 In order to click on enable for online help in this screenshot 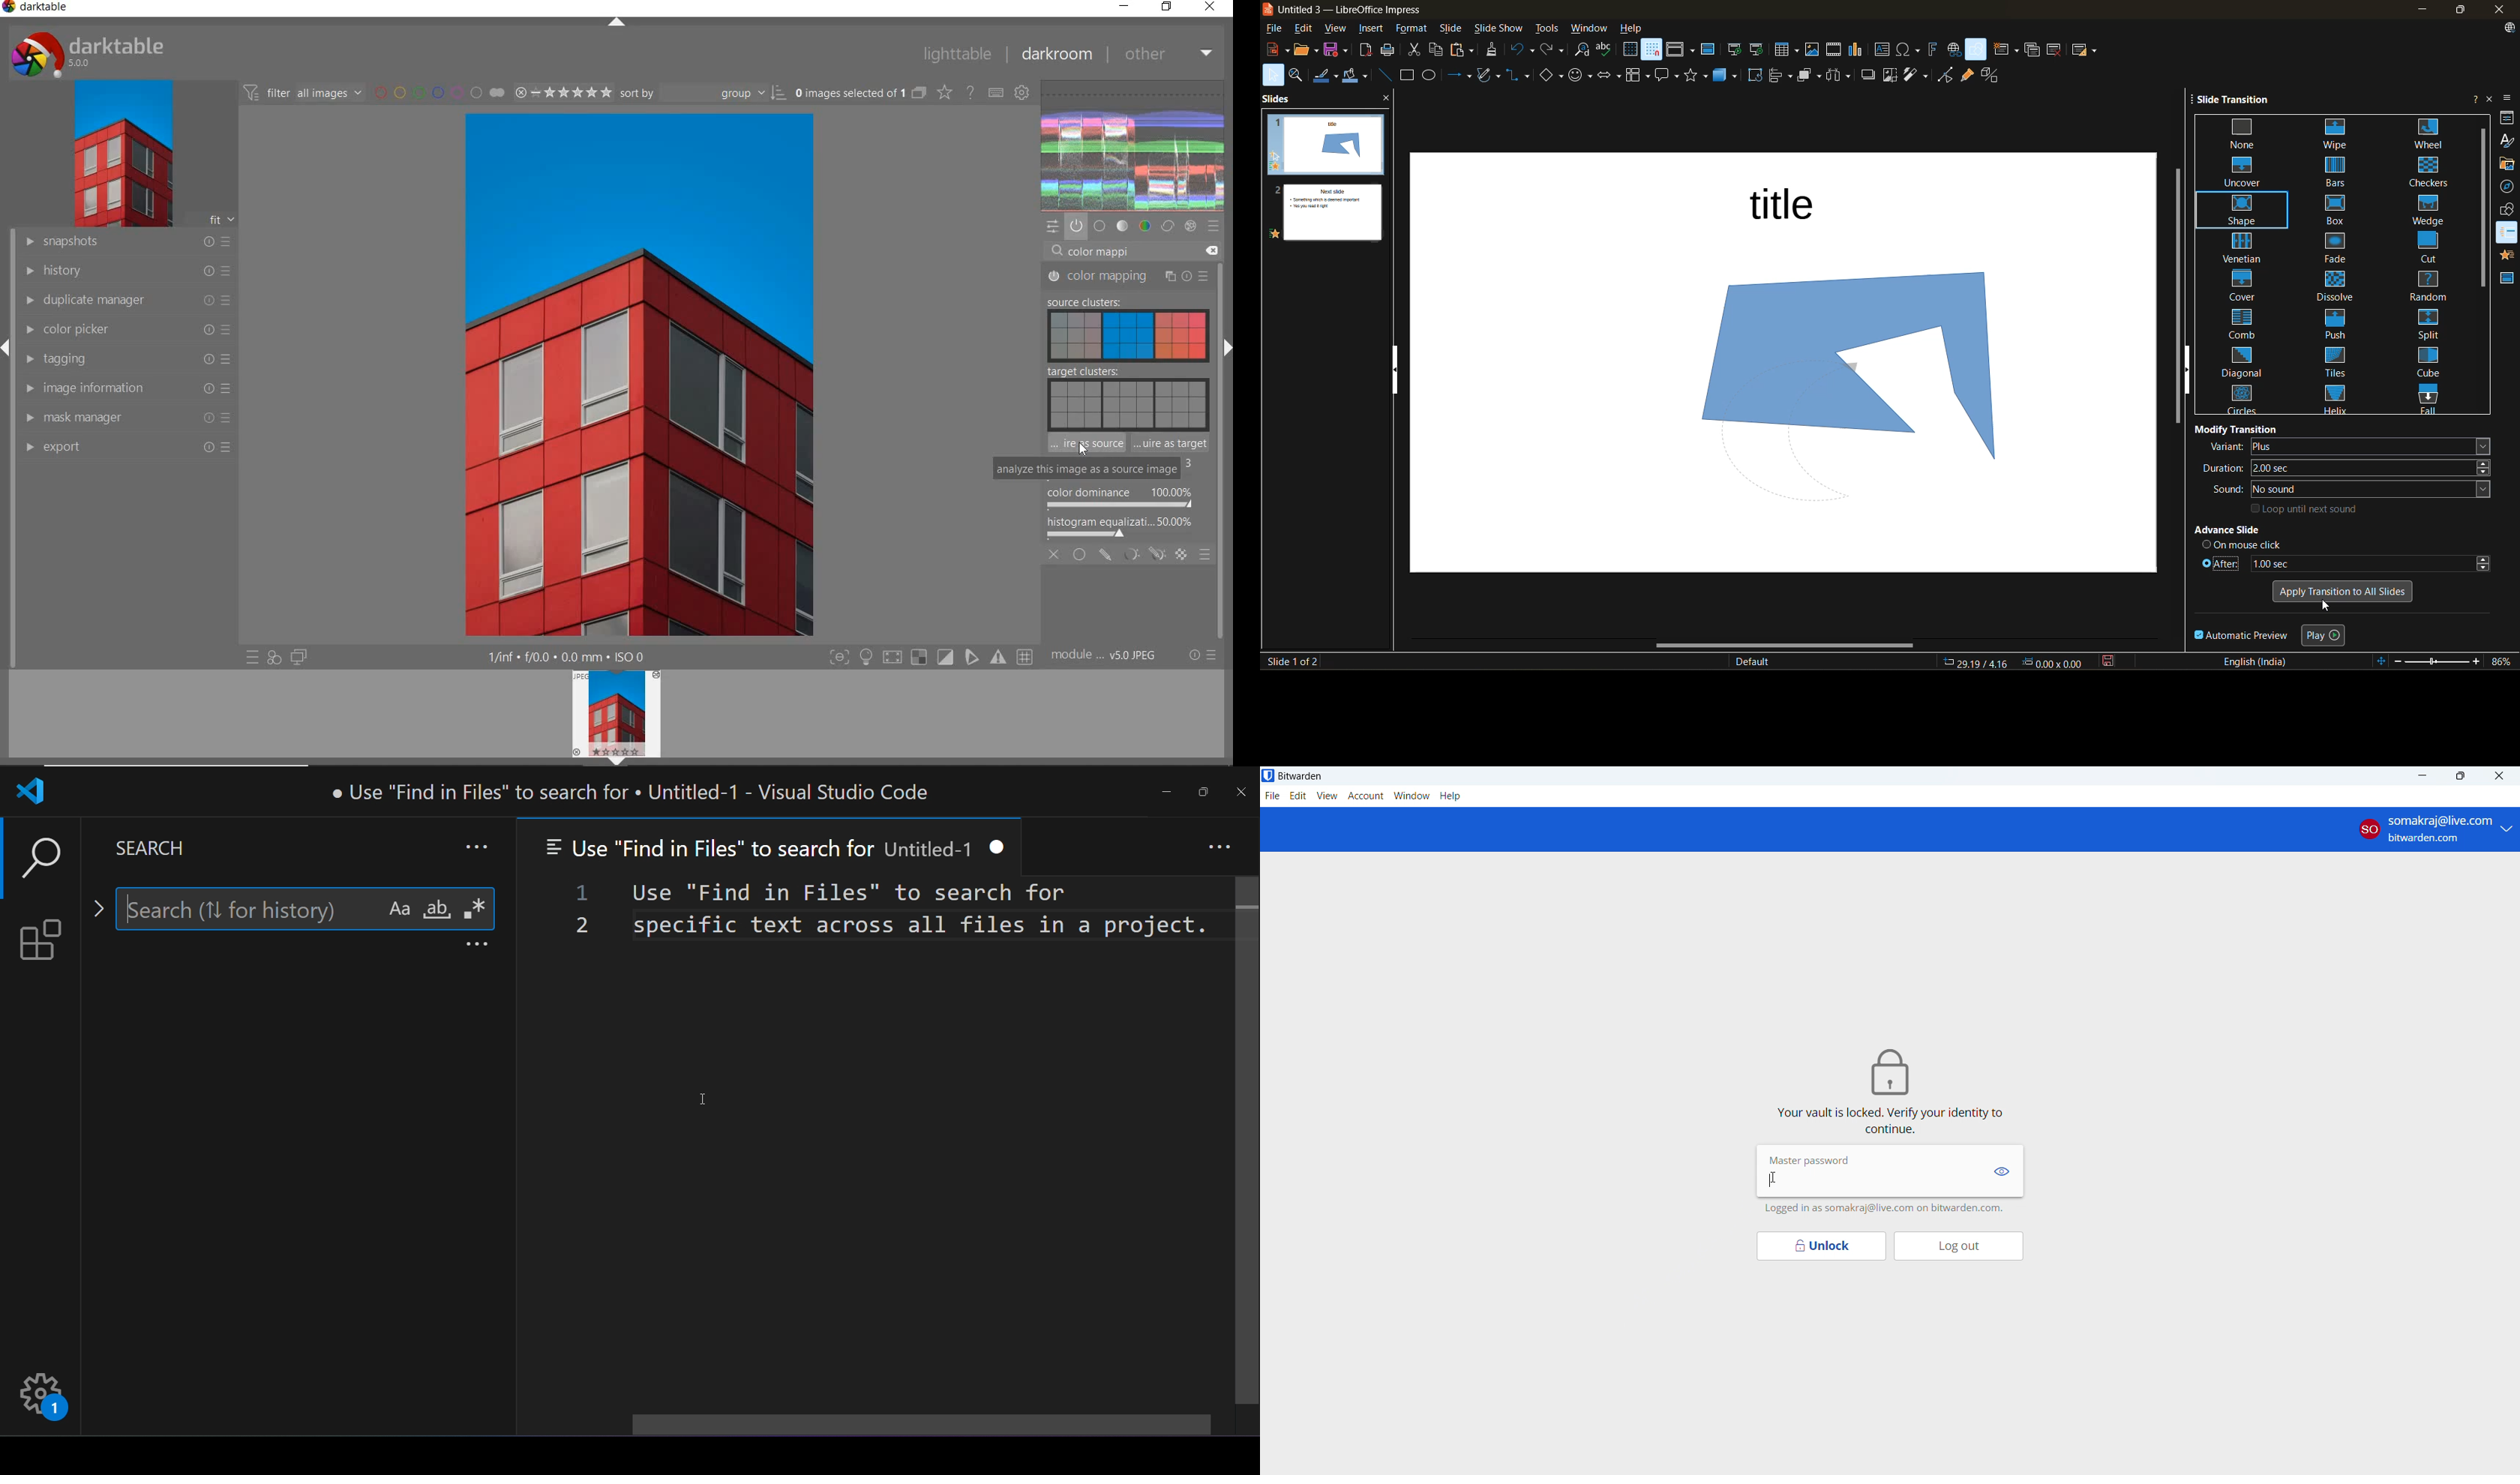, I will do `click(971, 92)`.